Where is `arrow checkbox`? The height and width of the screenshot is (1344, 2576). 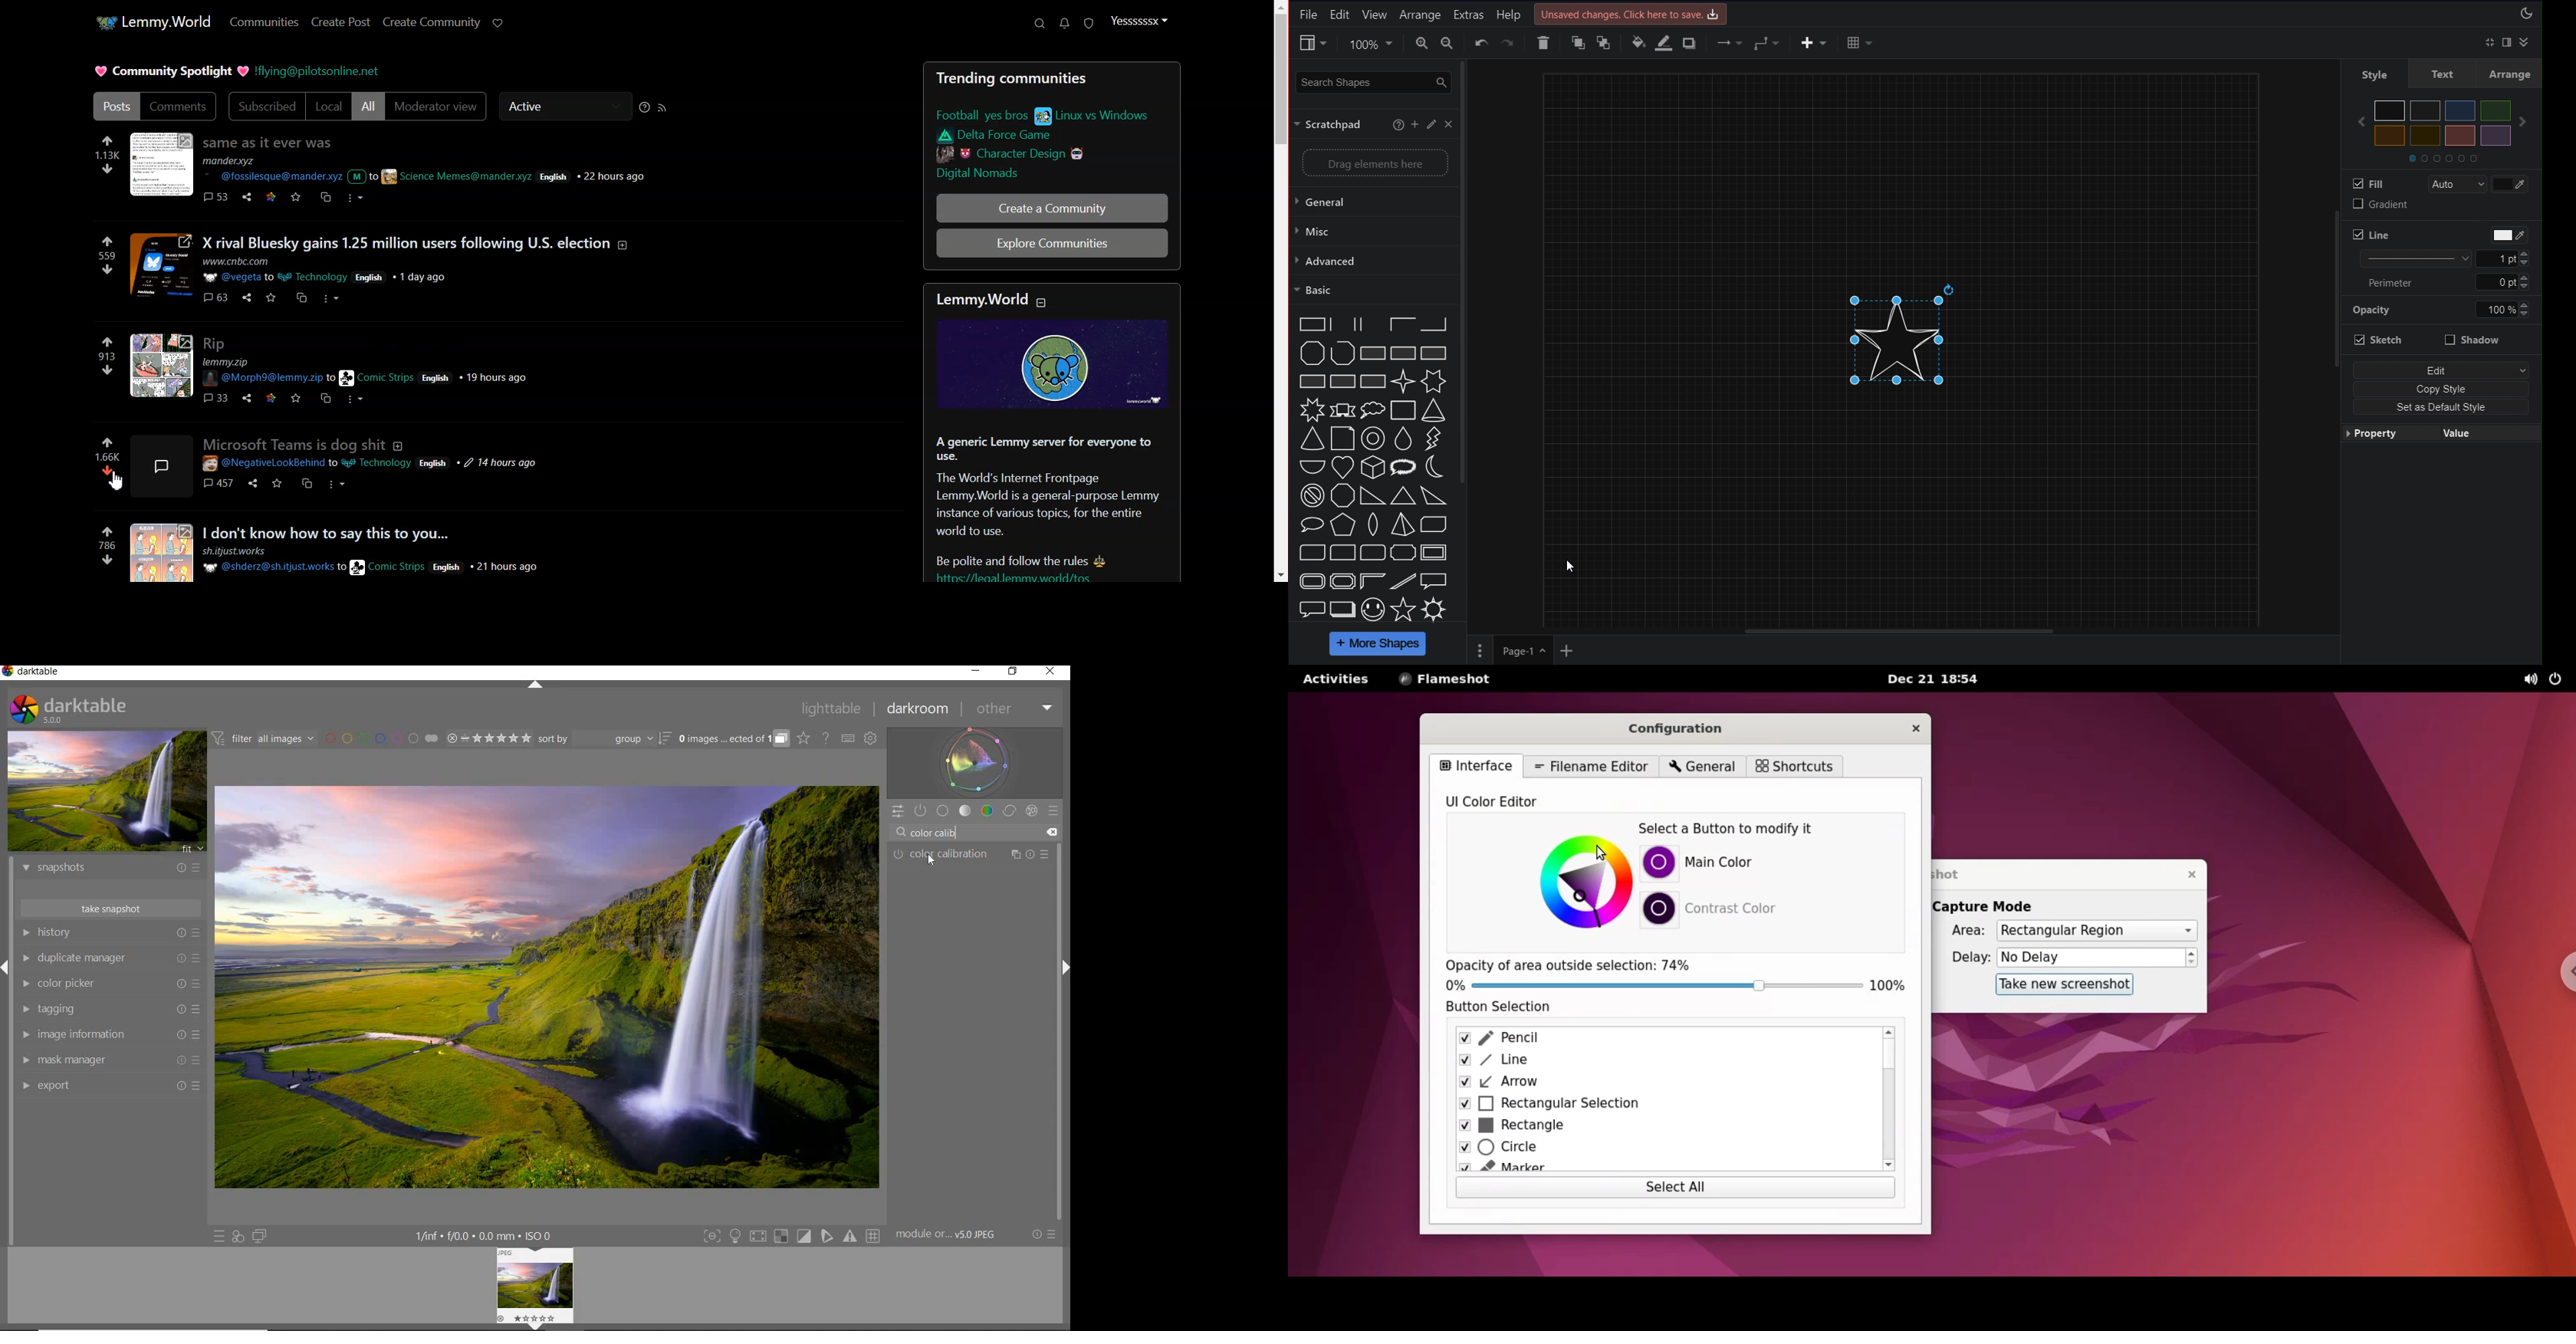 arrow checkbox is located at coordinates (1657, 1084).